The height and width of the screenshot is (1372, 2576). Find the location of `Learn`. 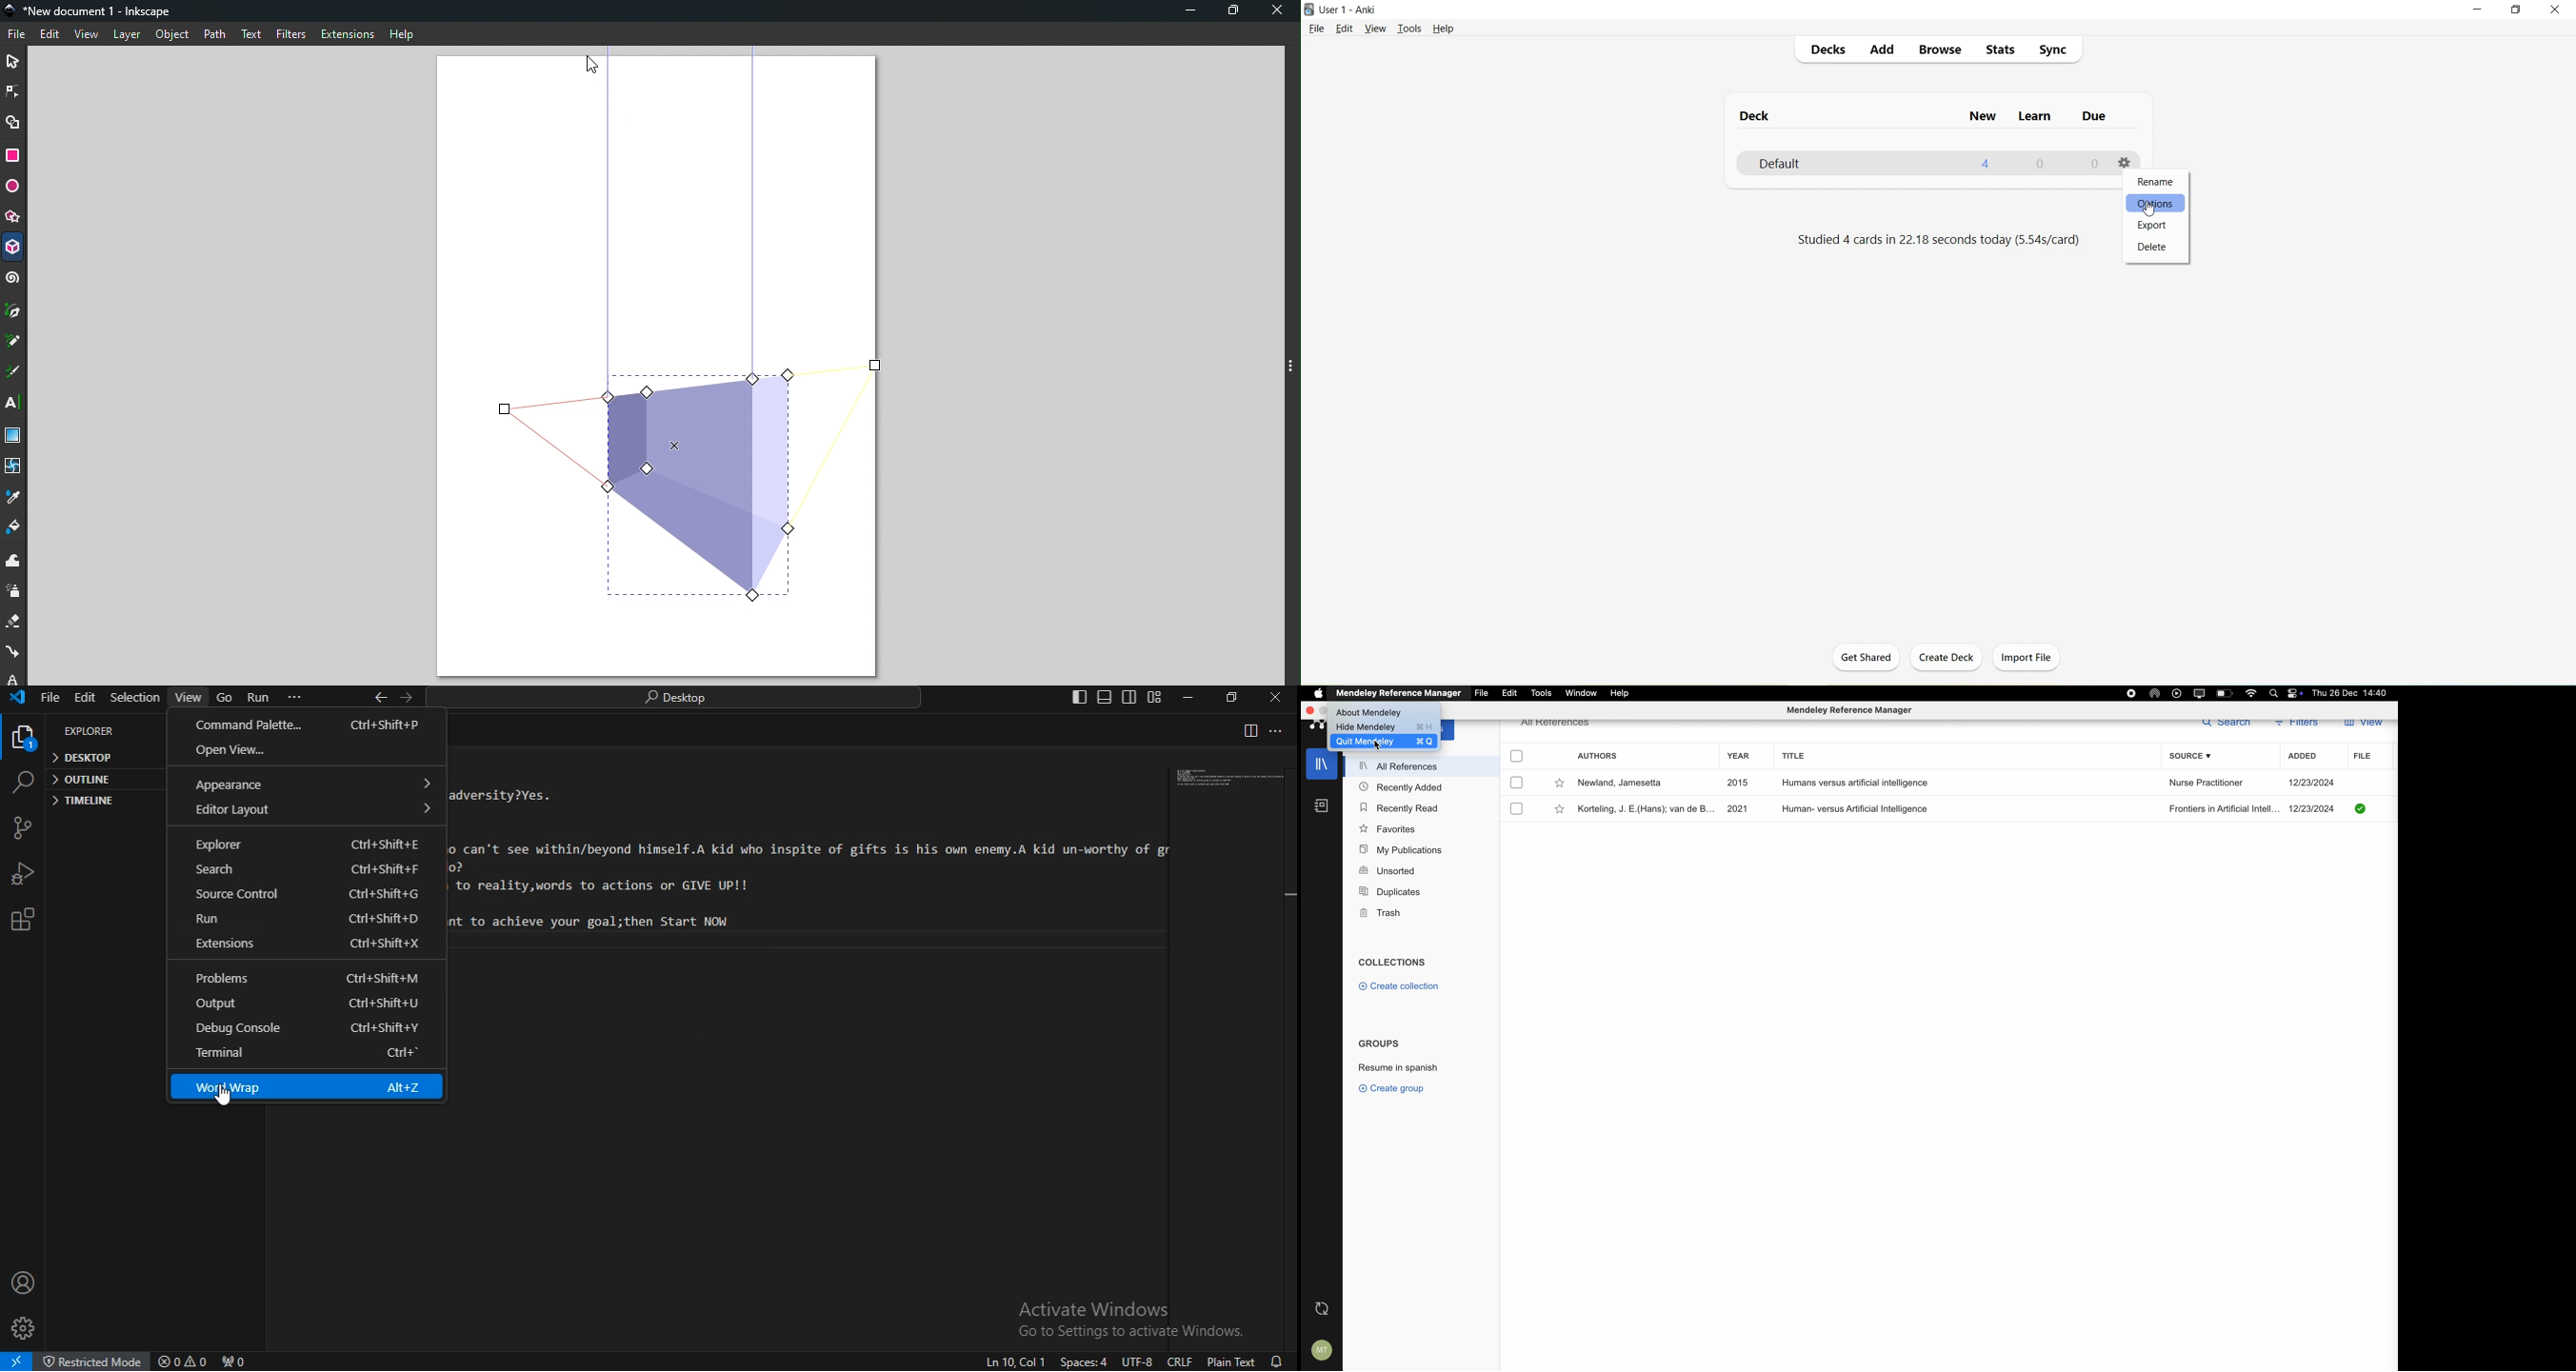

Learn is located at coordinates (2034, 116).